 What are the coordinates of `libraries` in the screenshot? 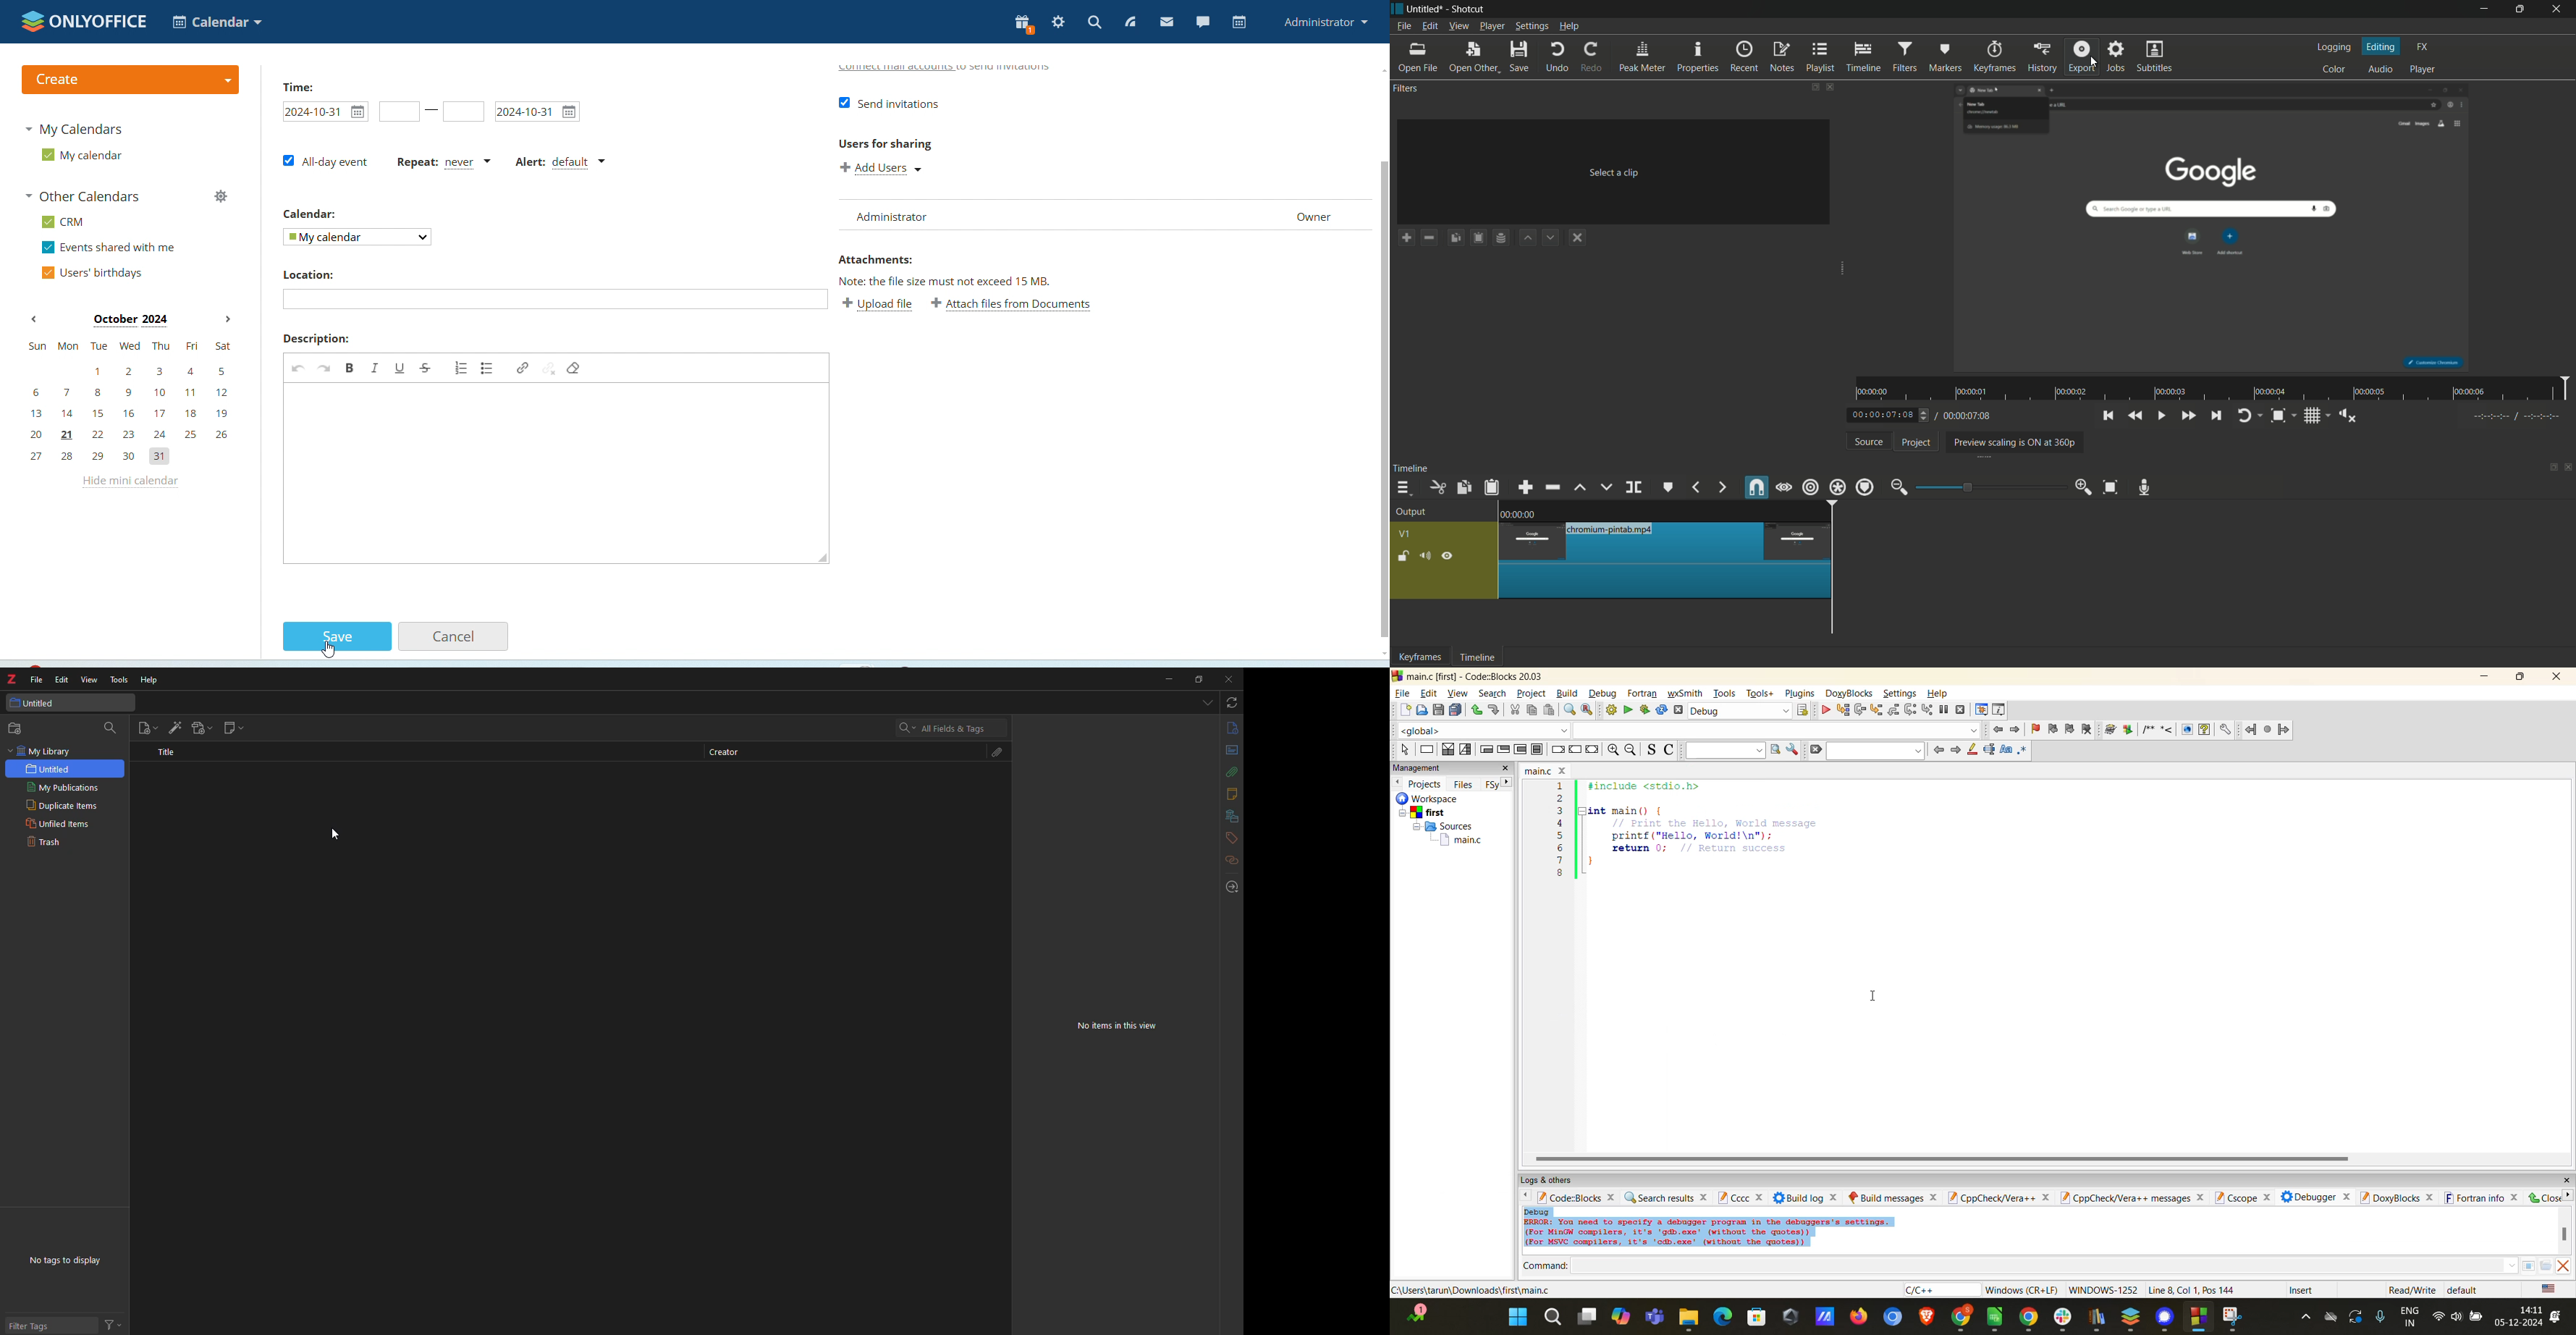 It's located at (1229, 816).